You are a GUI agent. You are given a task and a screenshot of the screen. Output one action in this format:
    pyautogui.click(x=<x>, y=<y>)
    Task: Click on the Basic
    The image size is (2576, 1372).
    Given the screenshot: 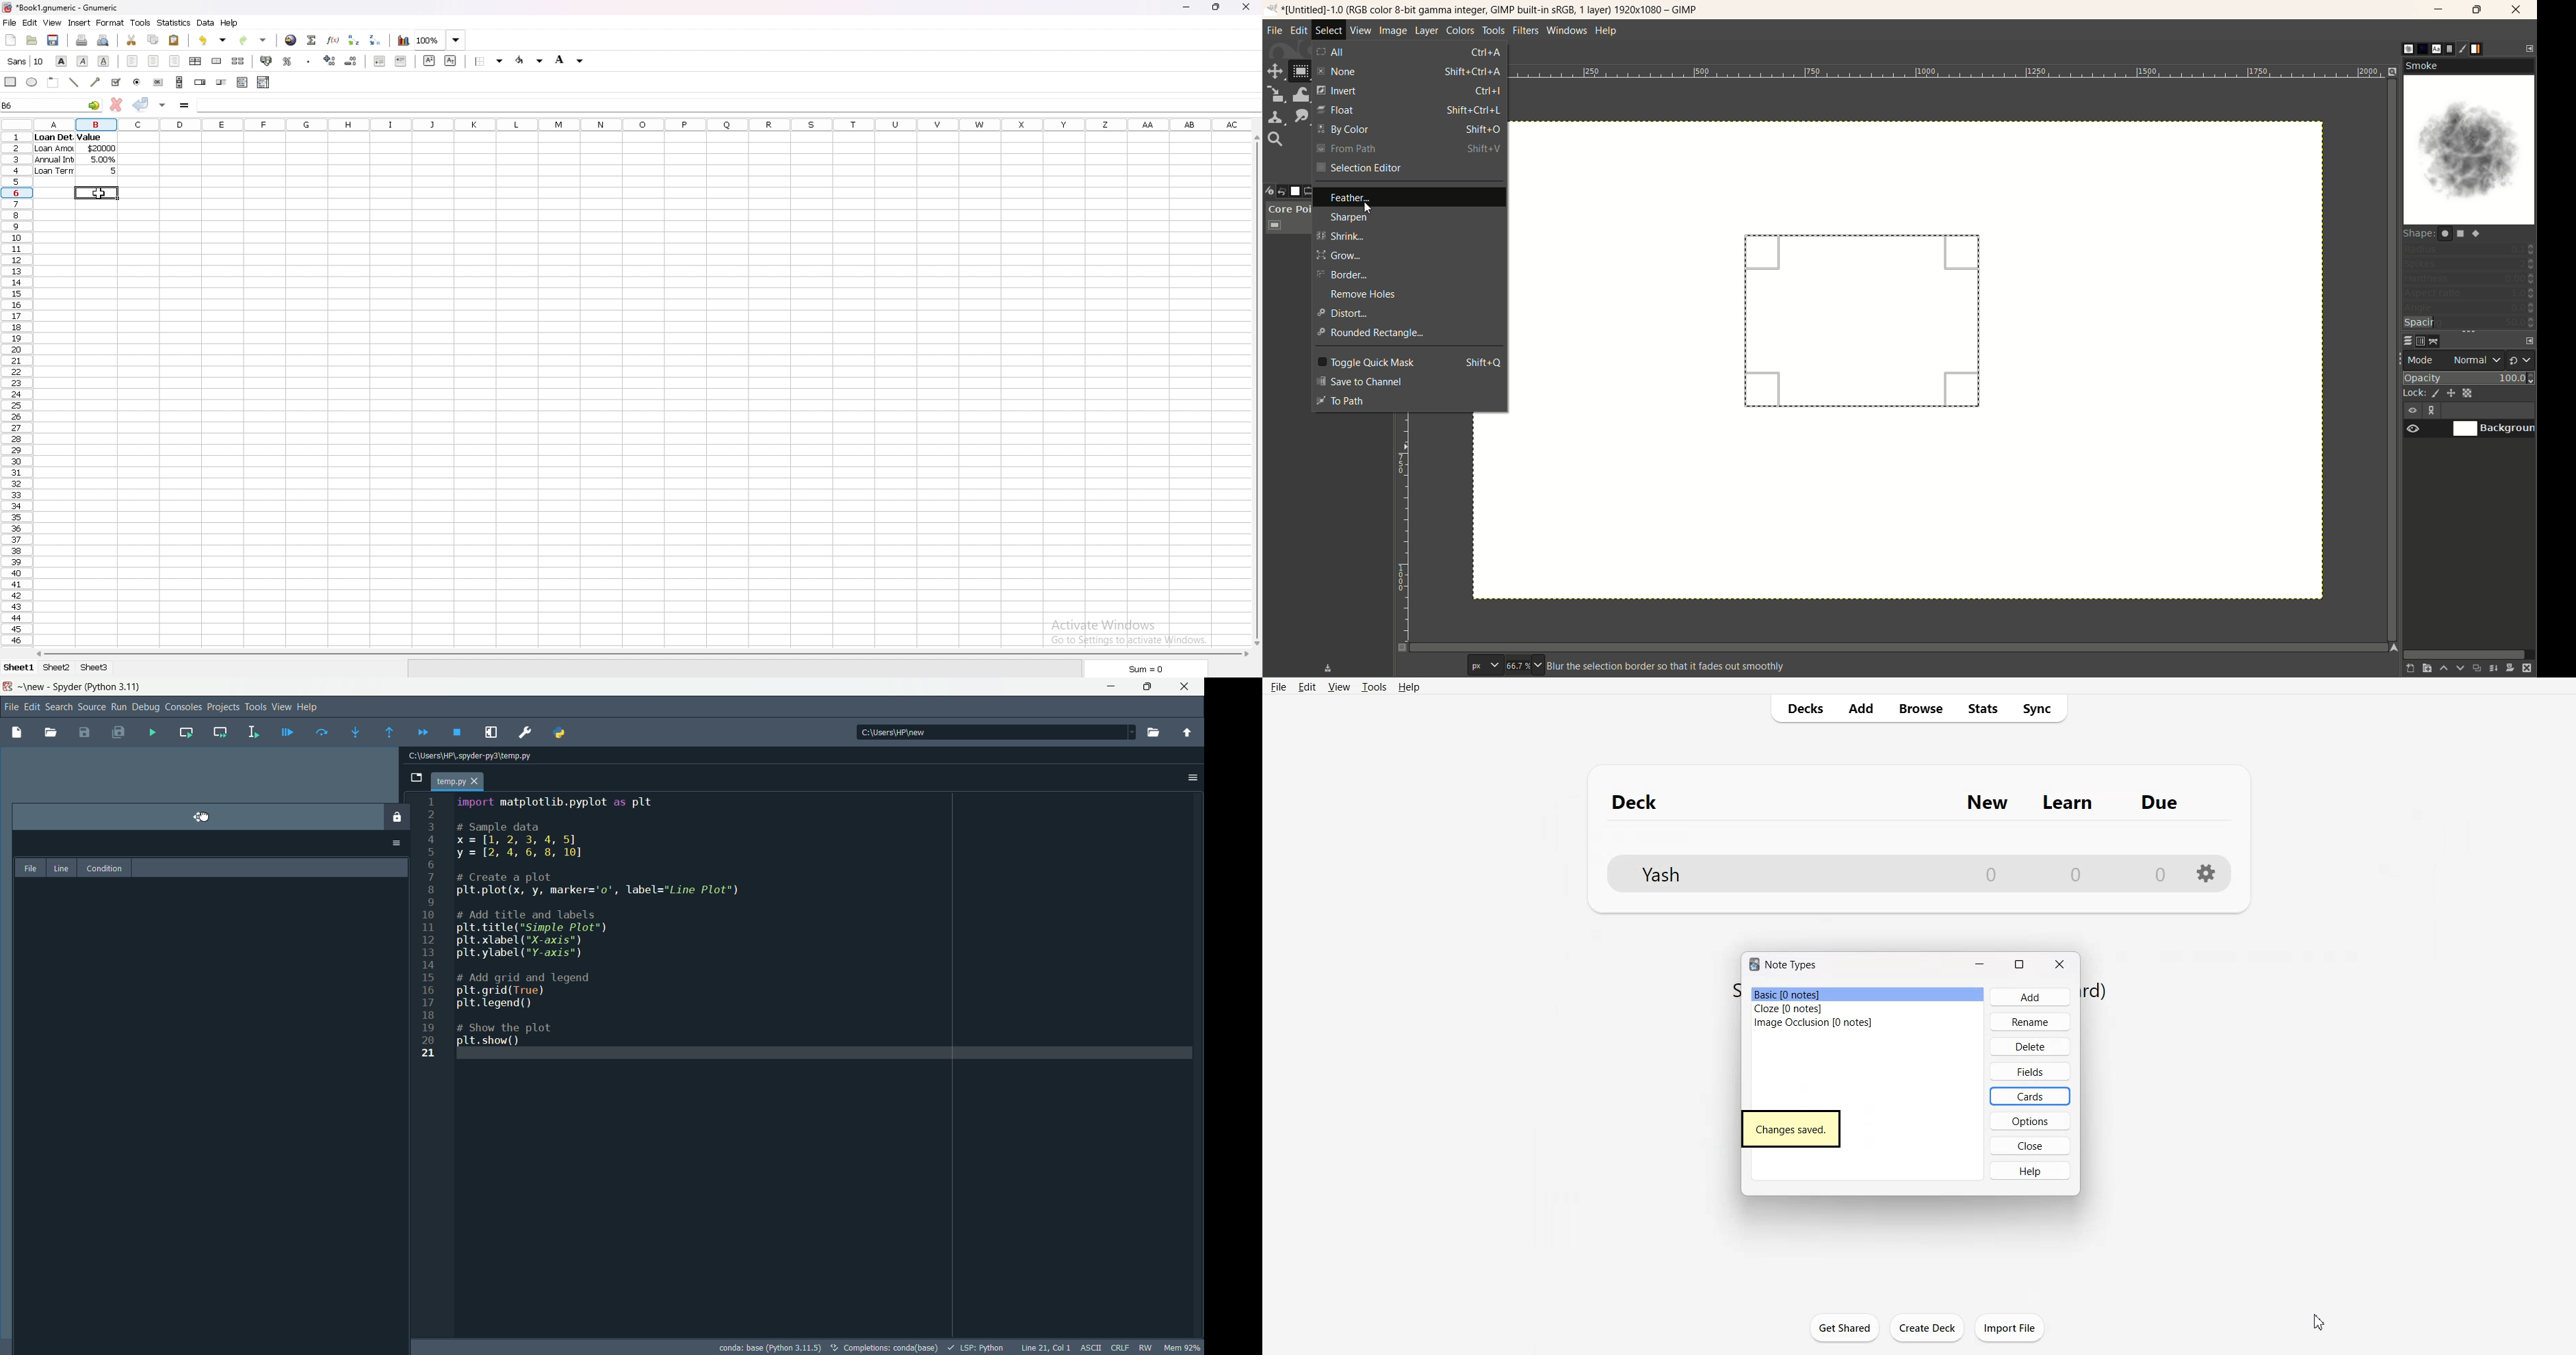 What is the action you would take?
    pyautogui.click(x=1868, y=994)
    